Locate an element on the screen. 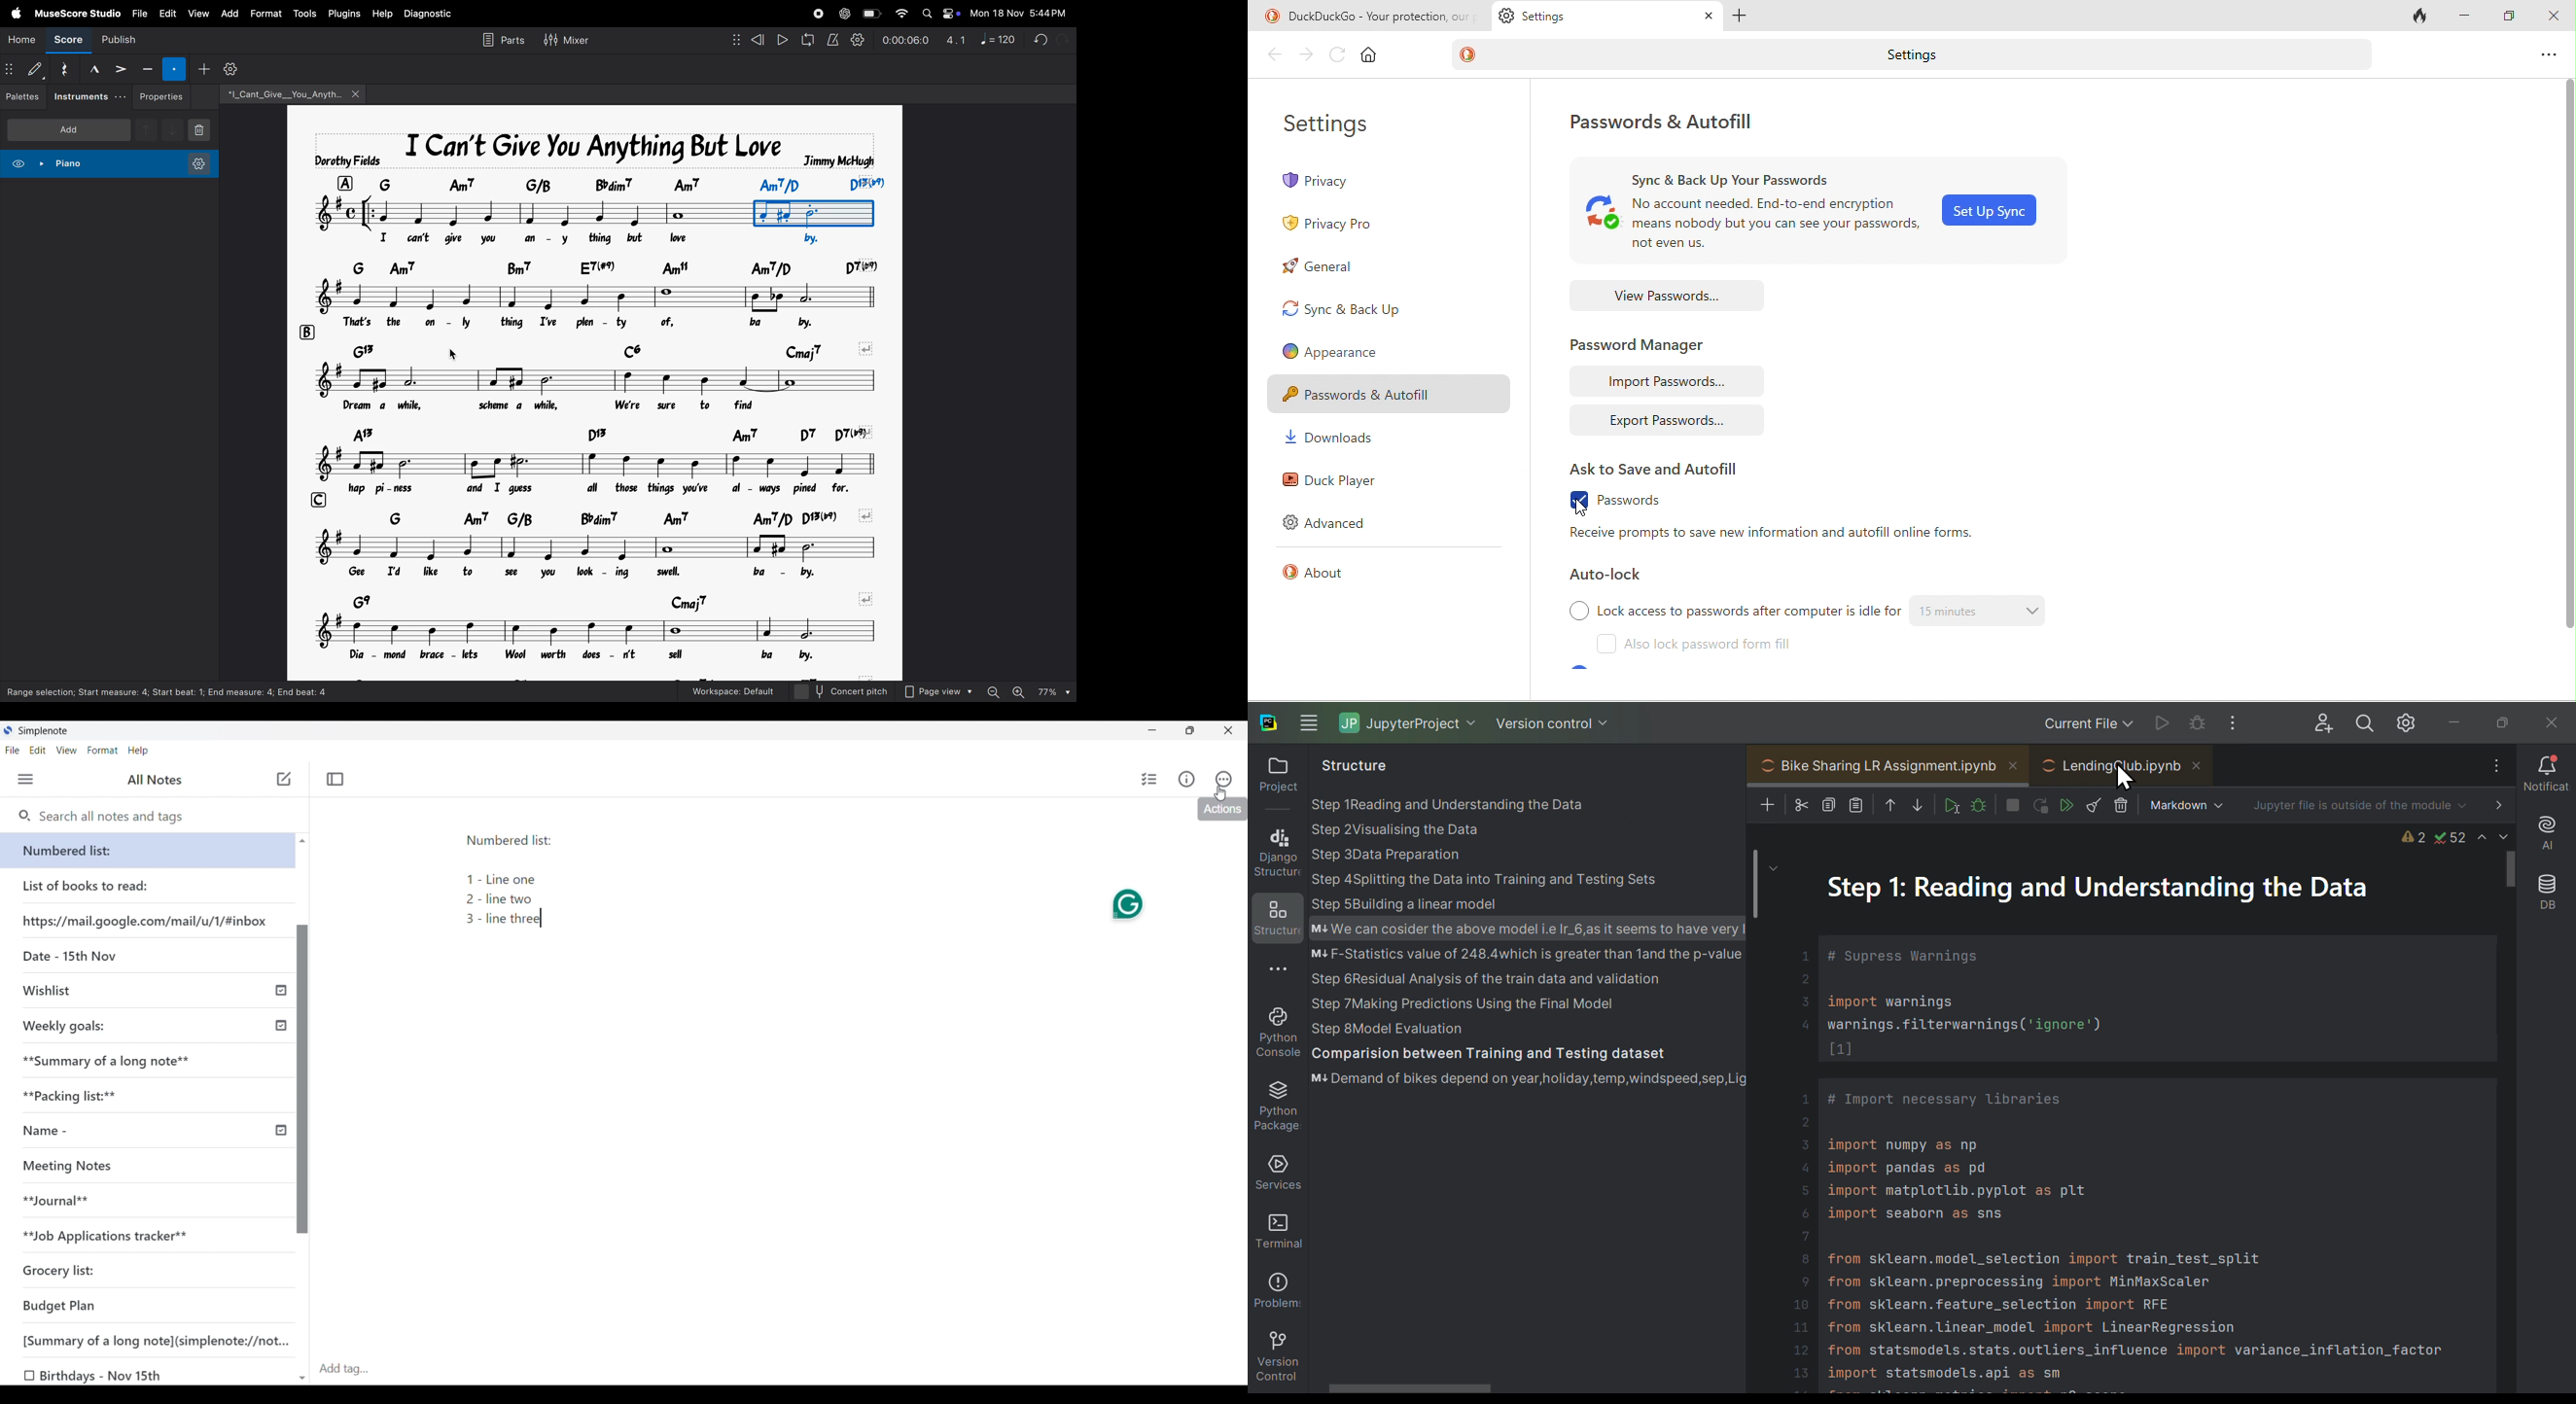  downnote is located at coordinates (171, 130).